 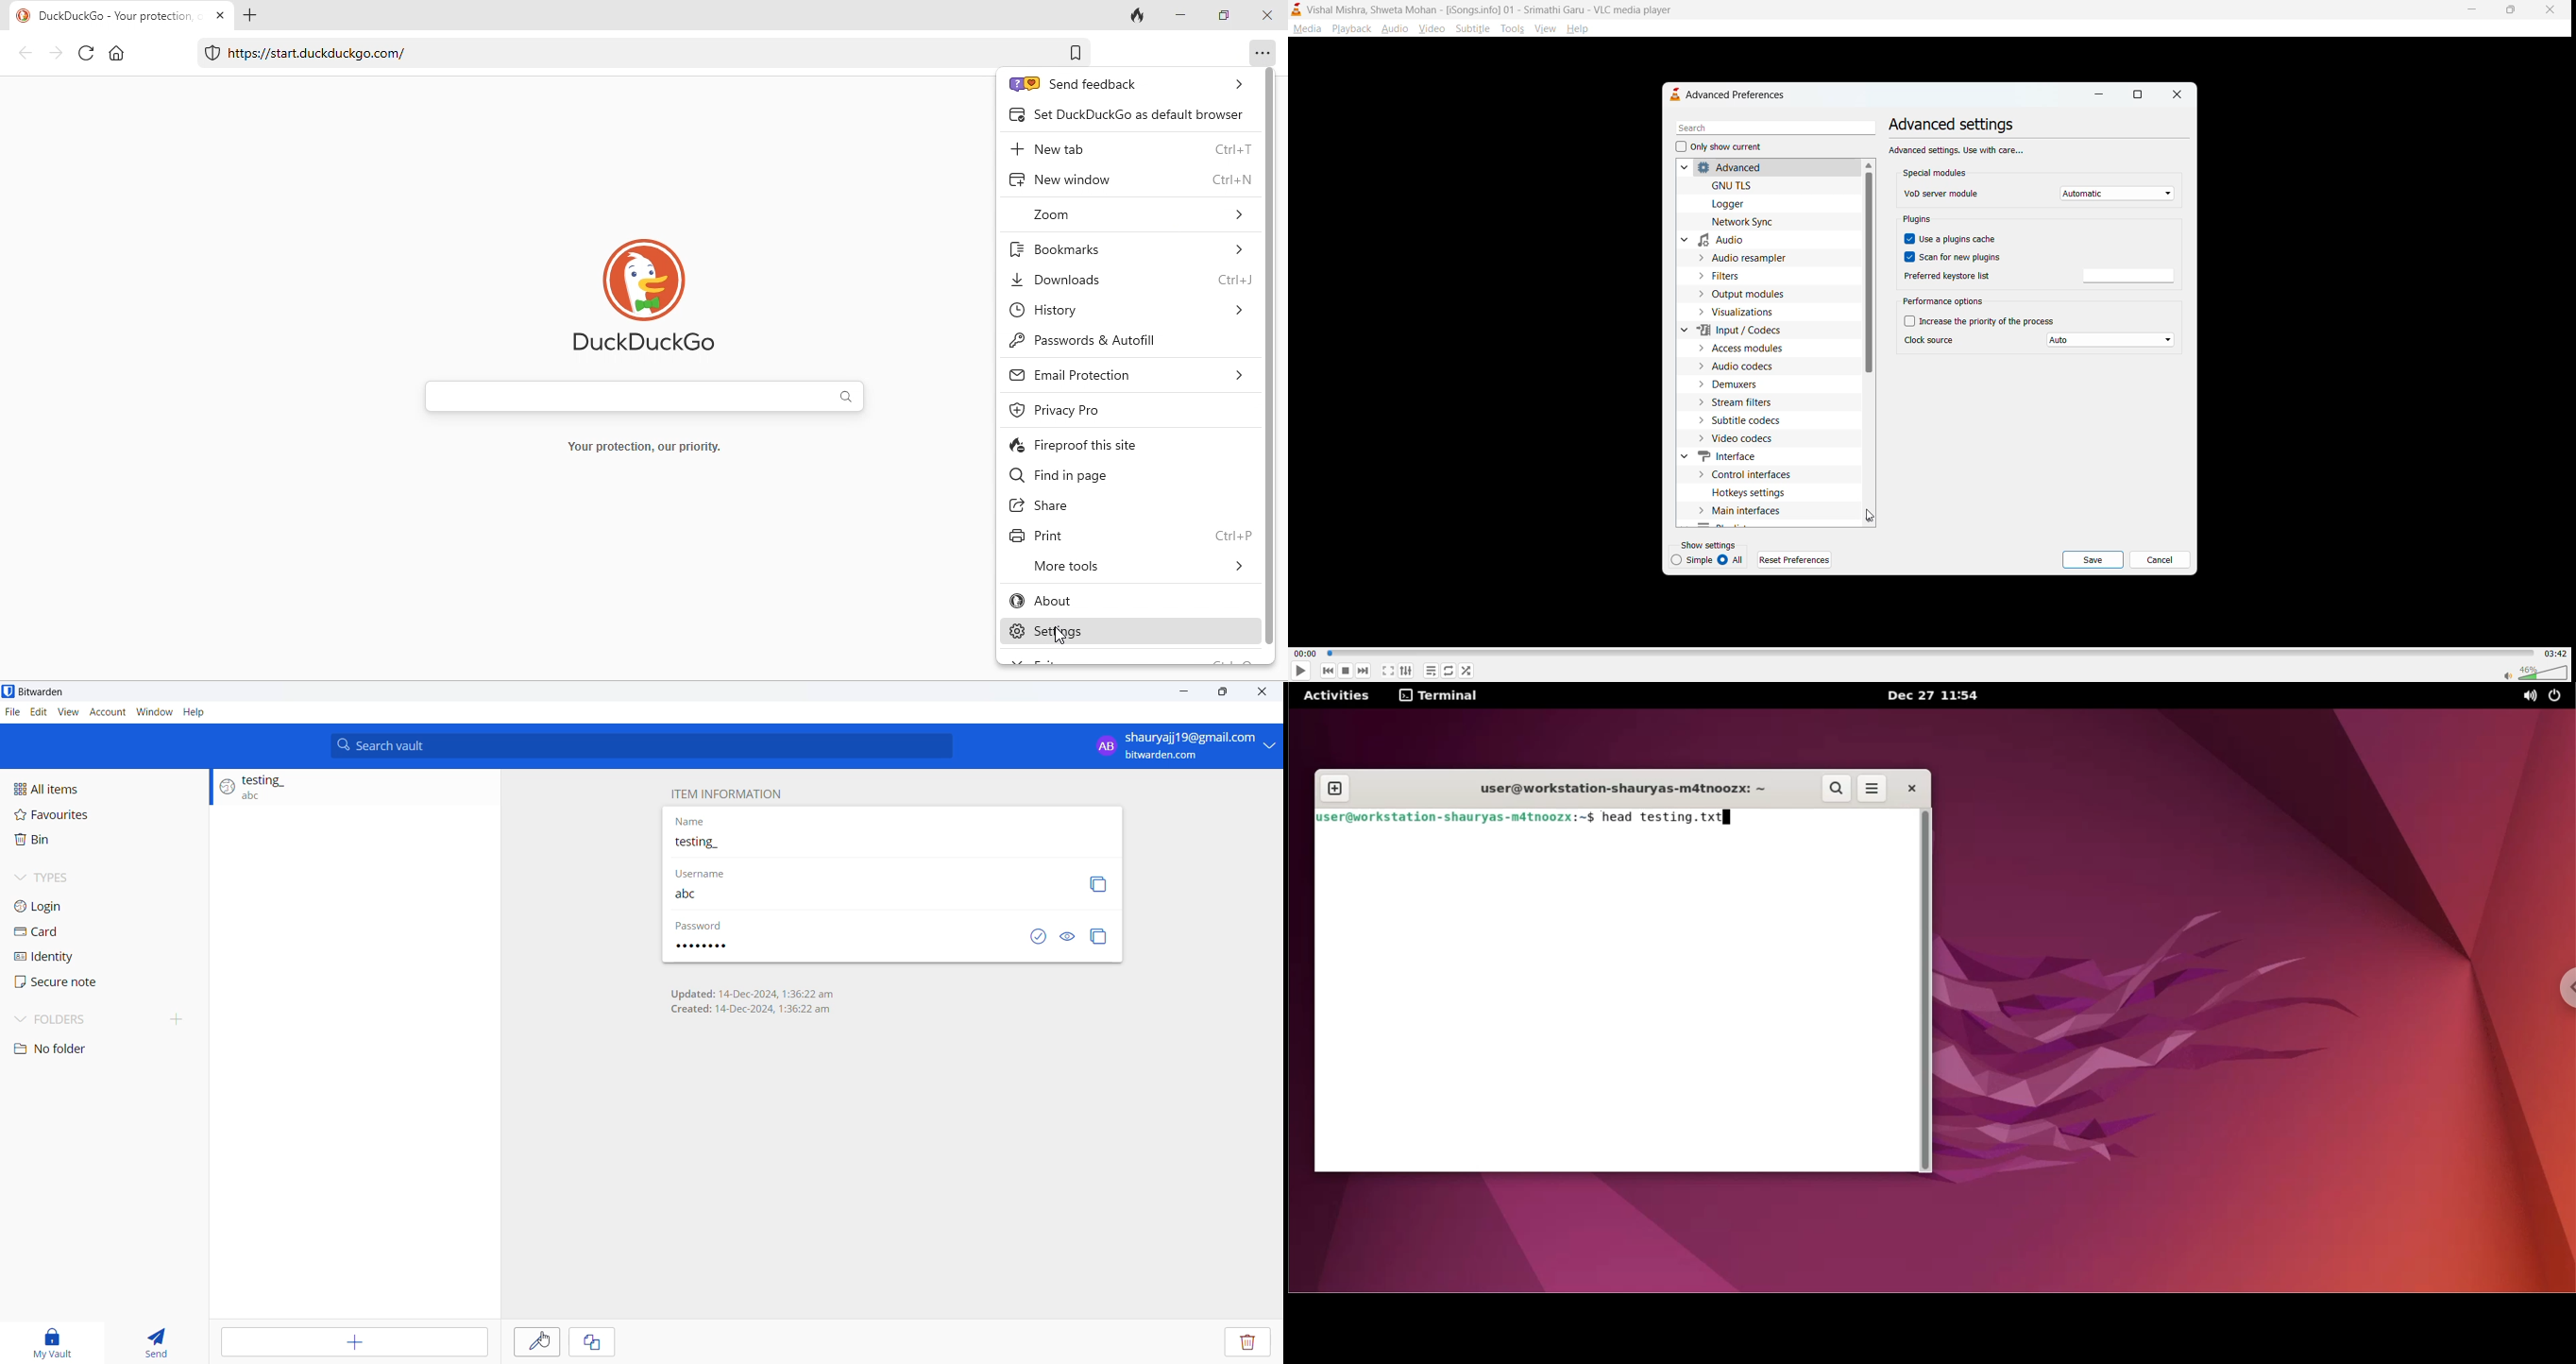 I want to click on No folder, so click(x=66, y=1050).